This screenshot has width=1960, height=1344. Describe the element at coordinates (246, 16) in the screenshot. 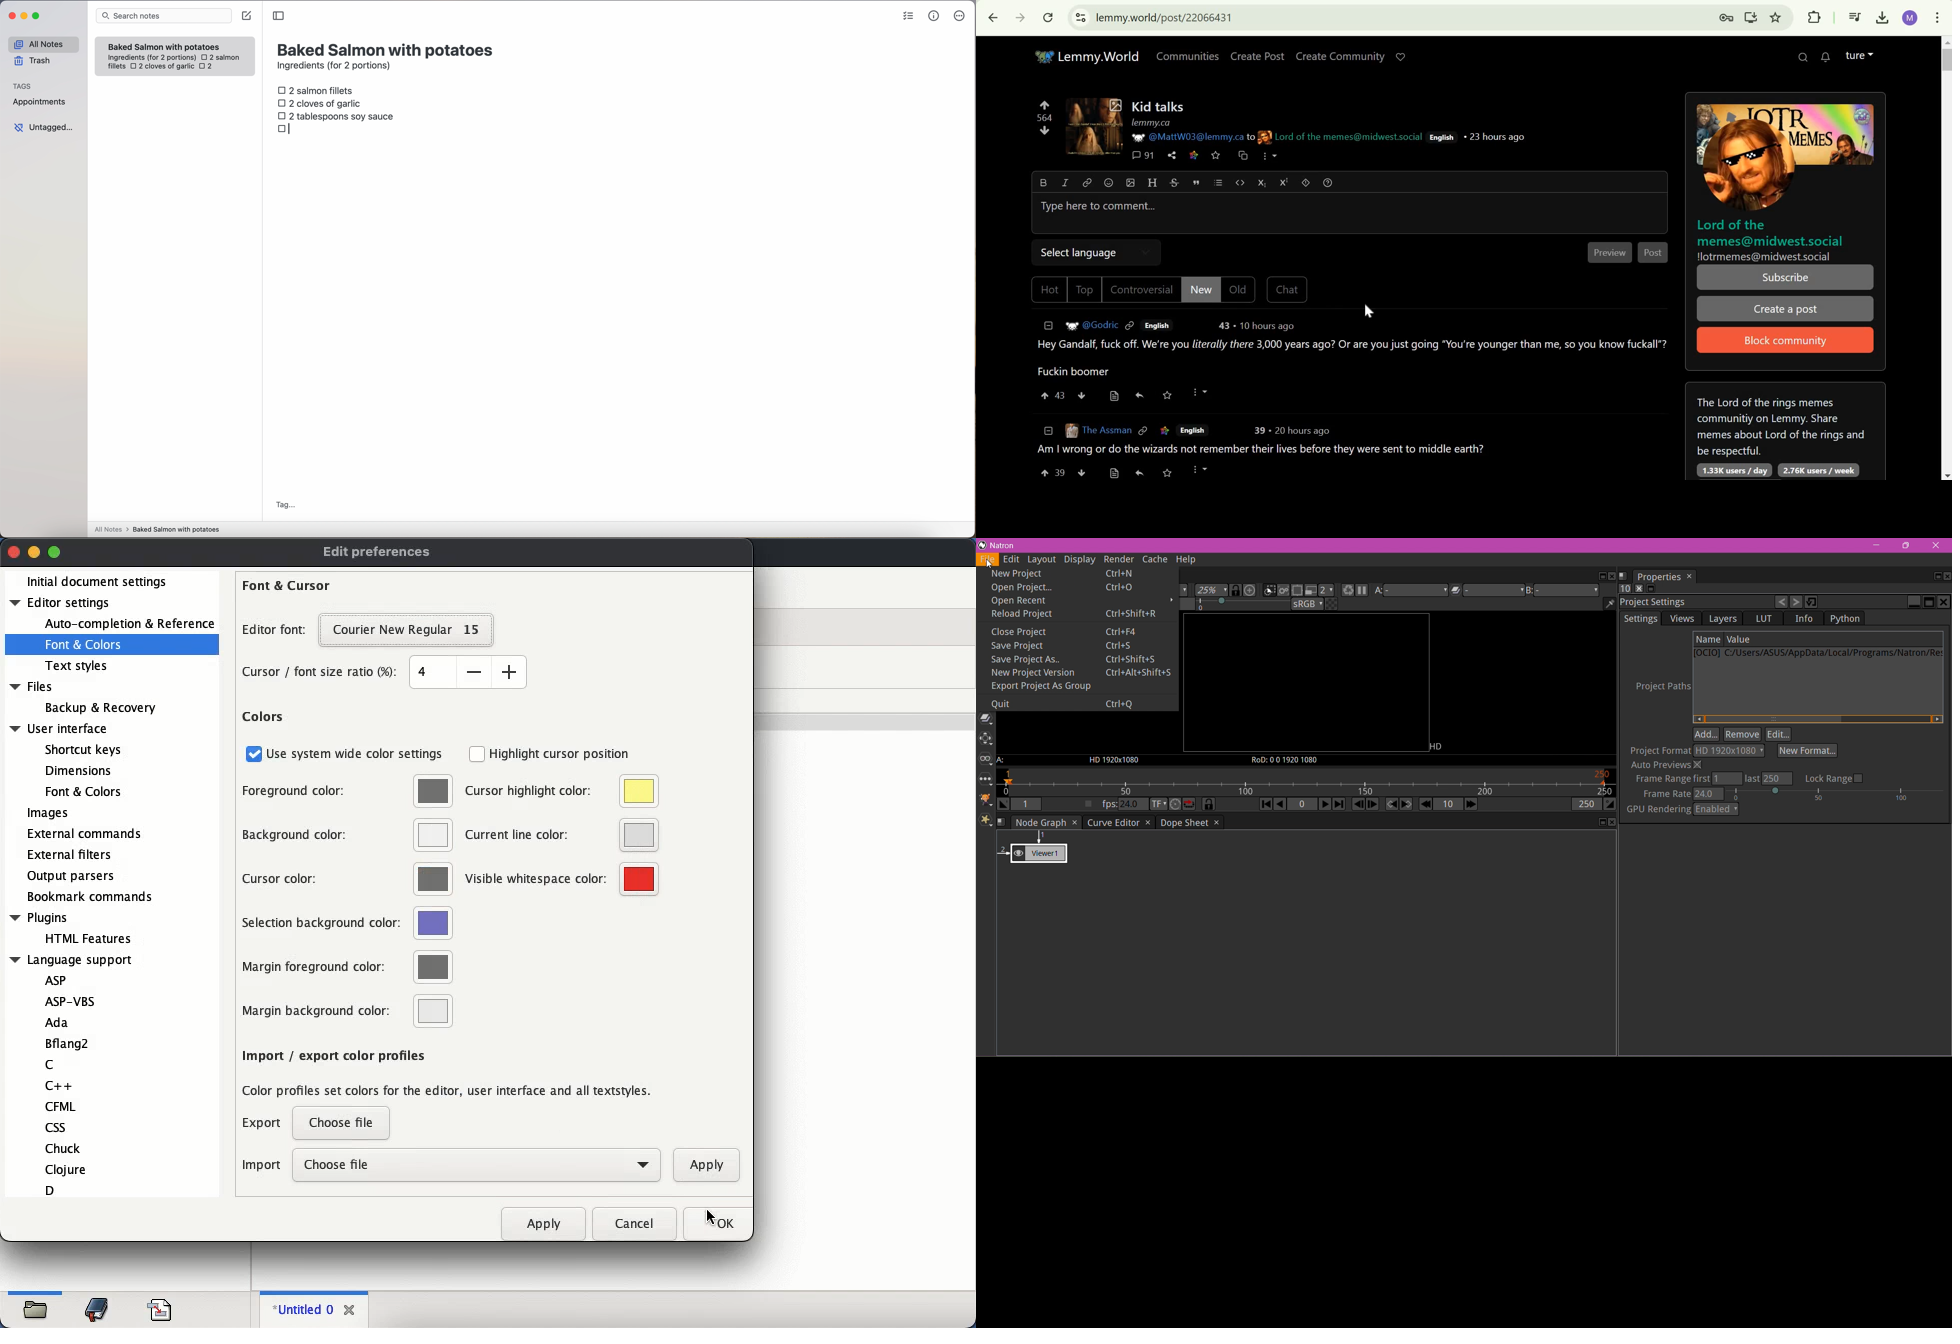

I see `create note` at that location.